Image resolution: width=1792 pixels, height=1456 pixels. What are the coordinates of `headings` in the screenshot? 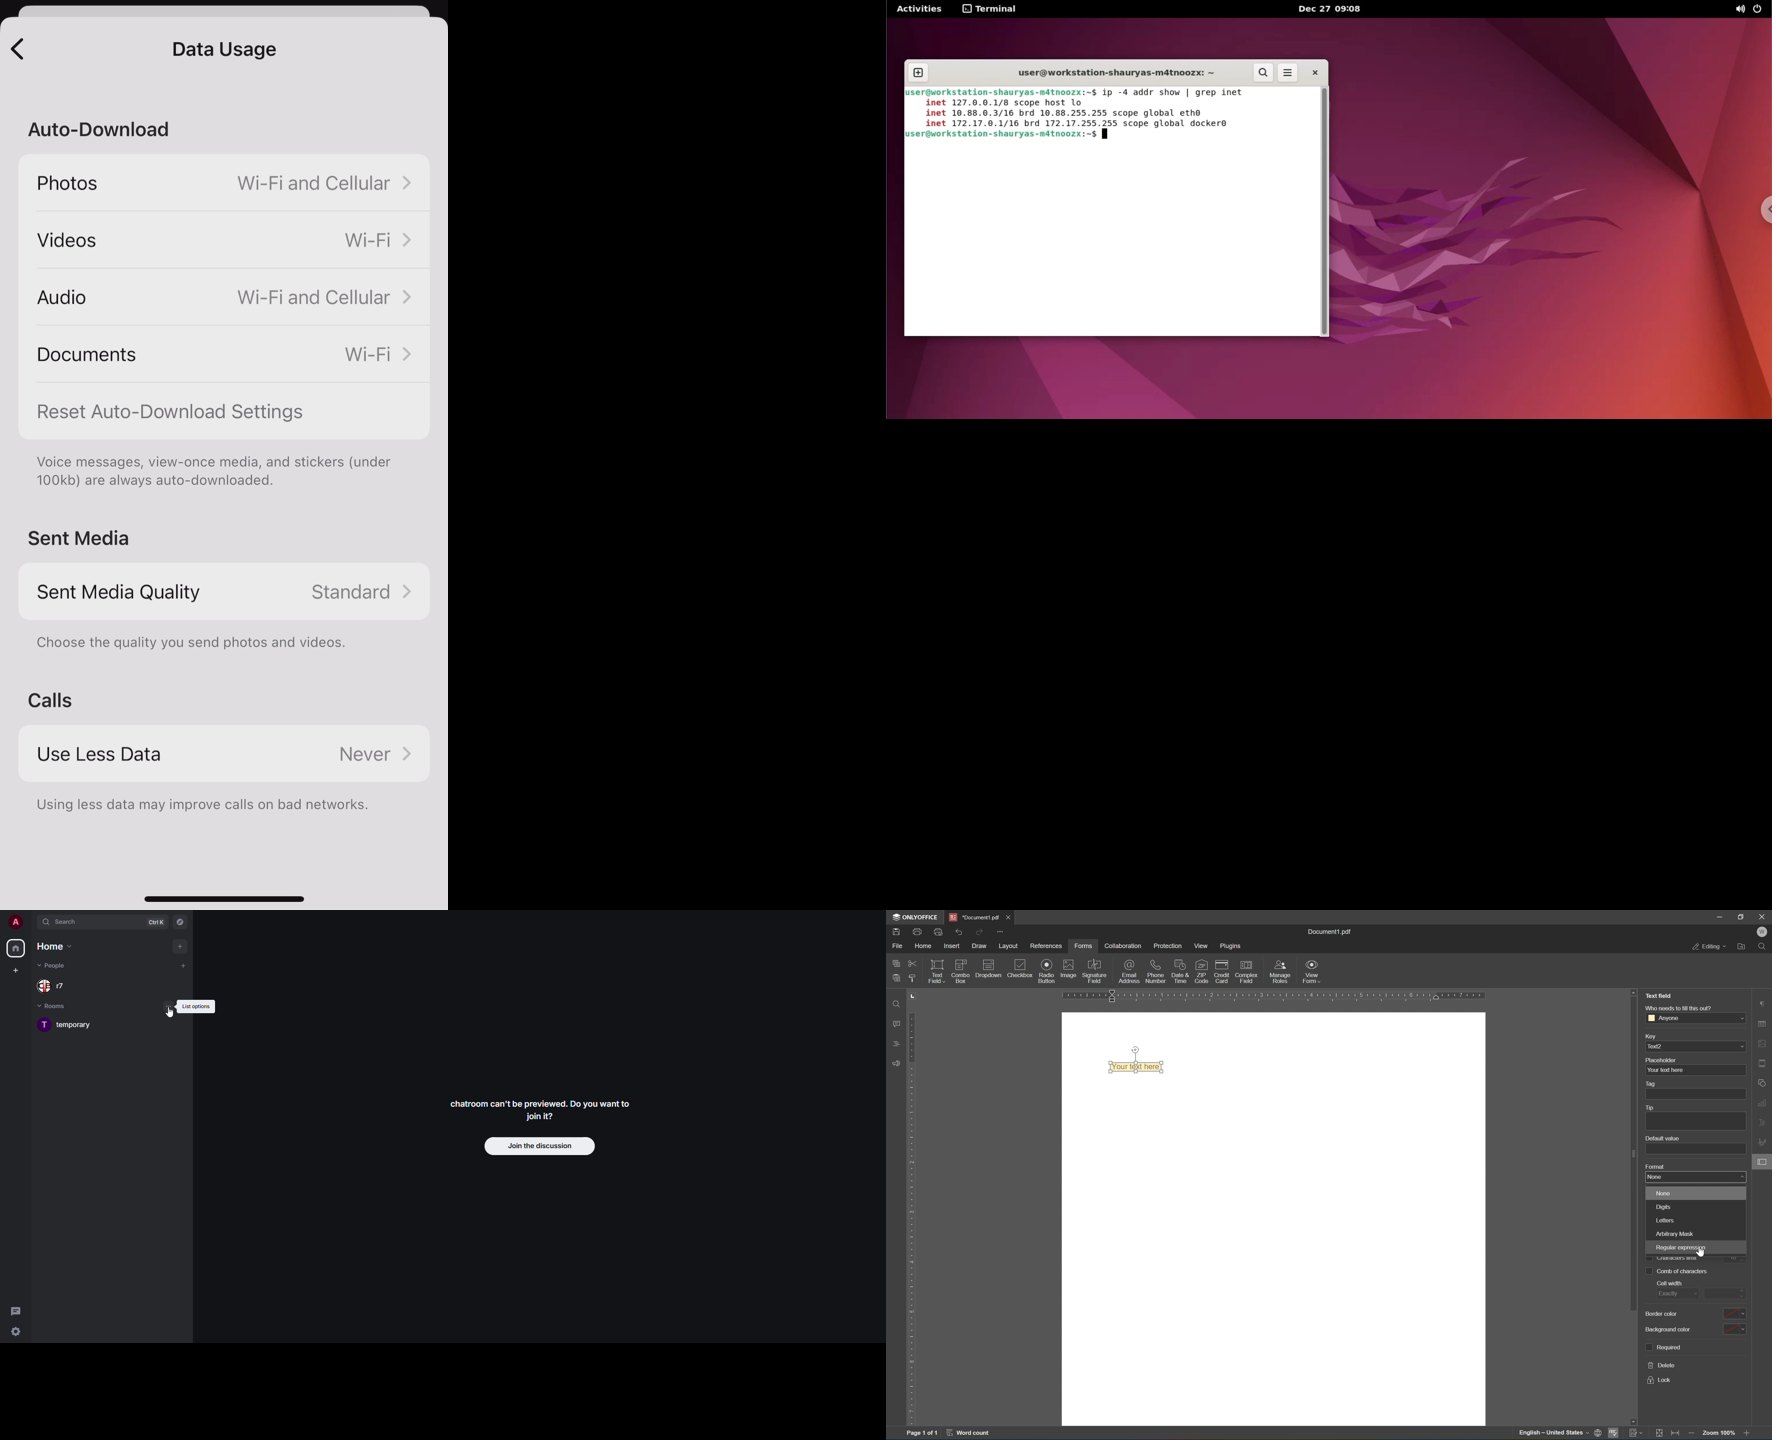 It's located at (893, 1043).